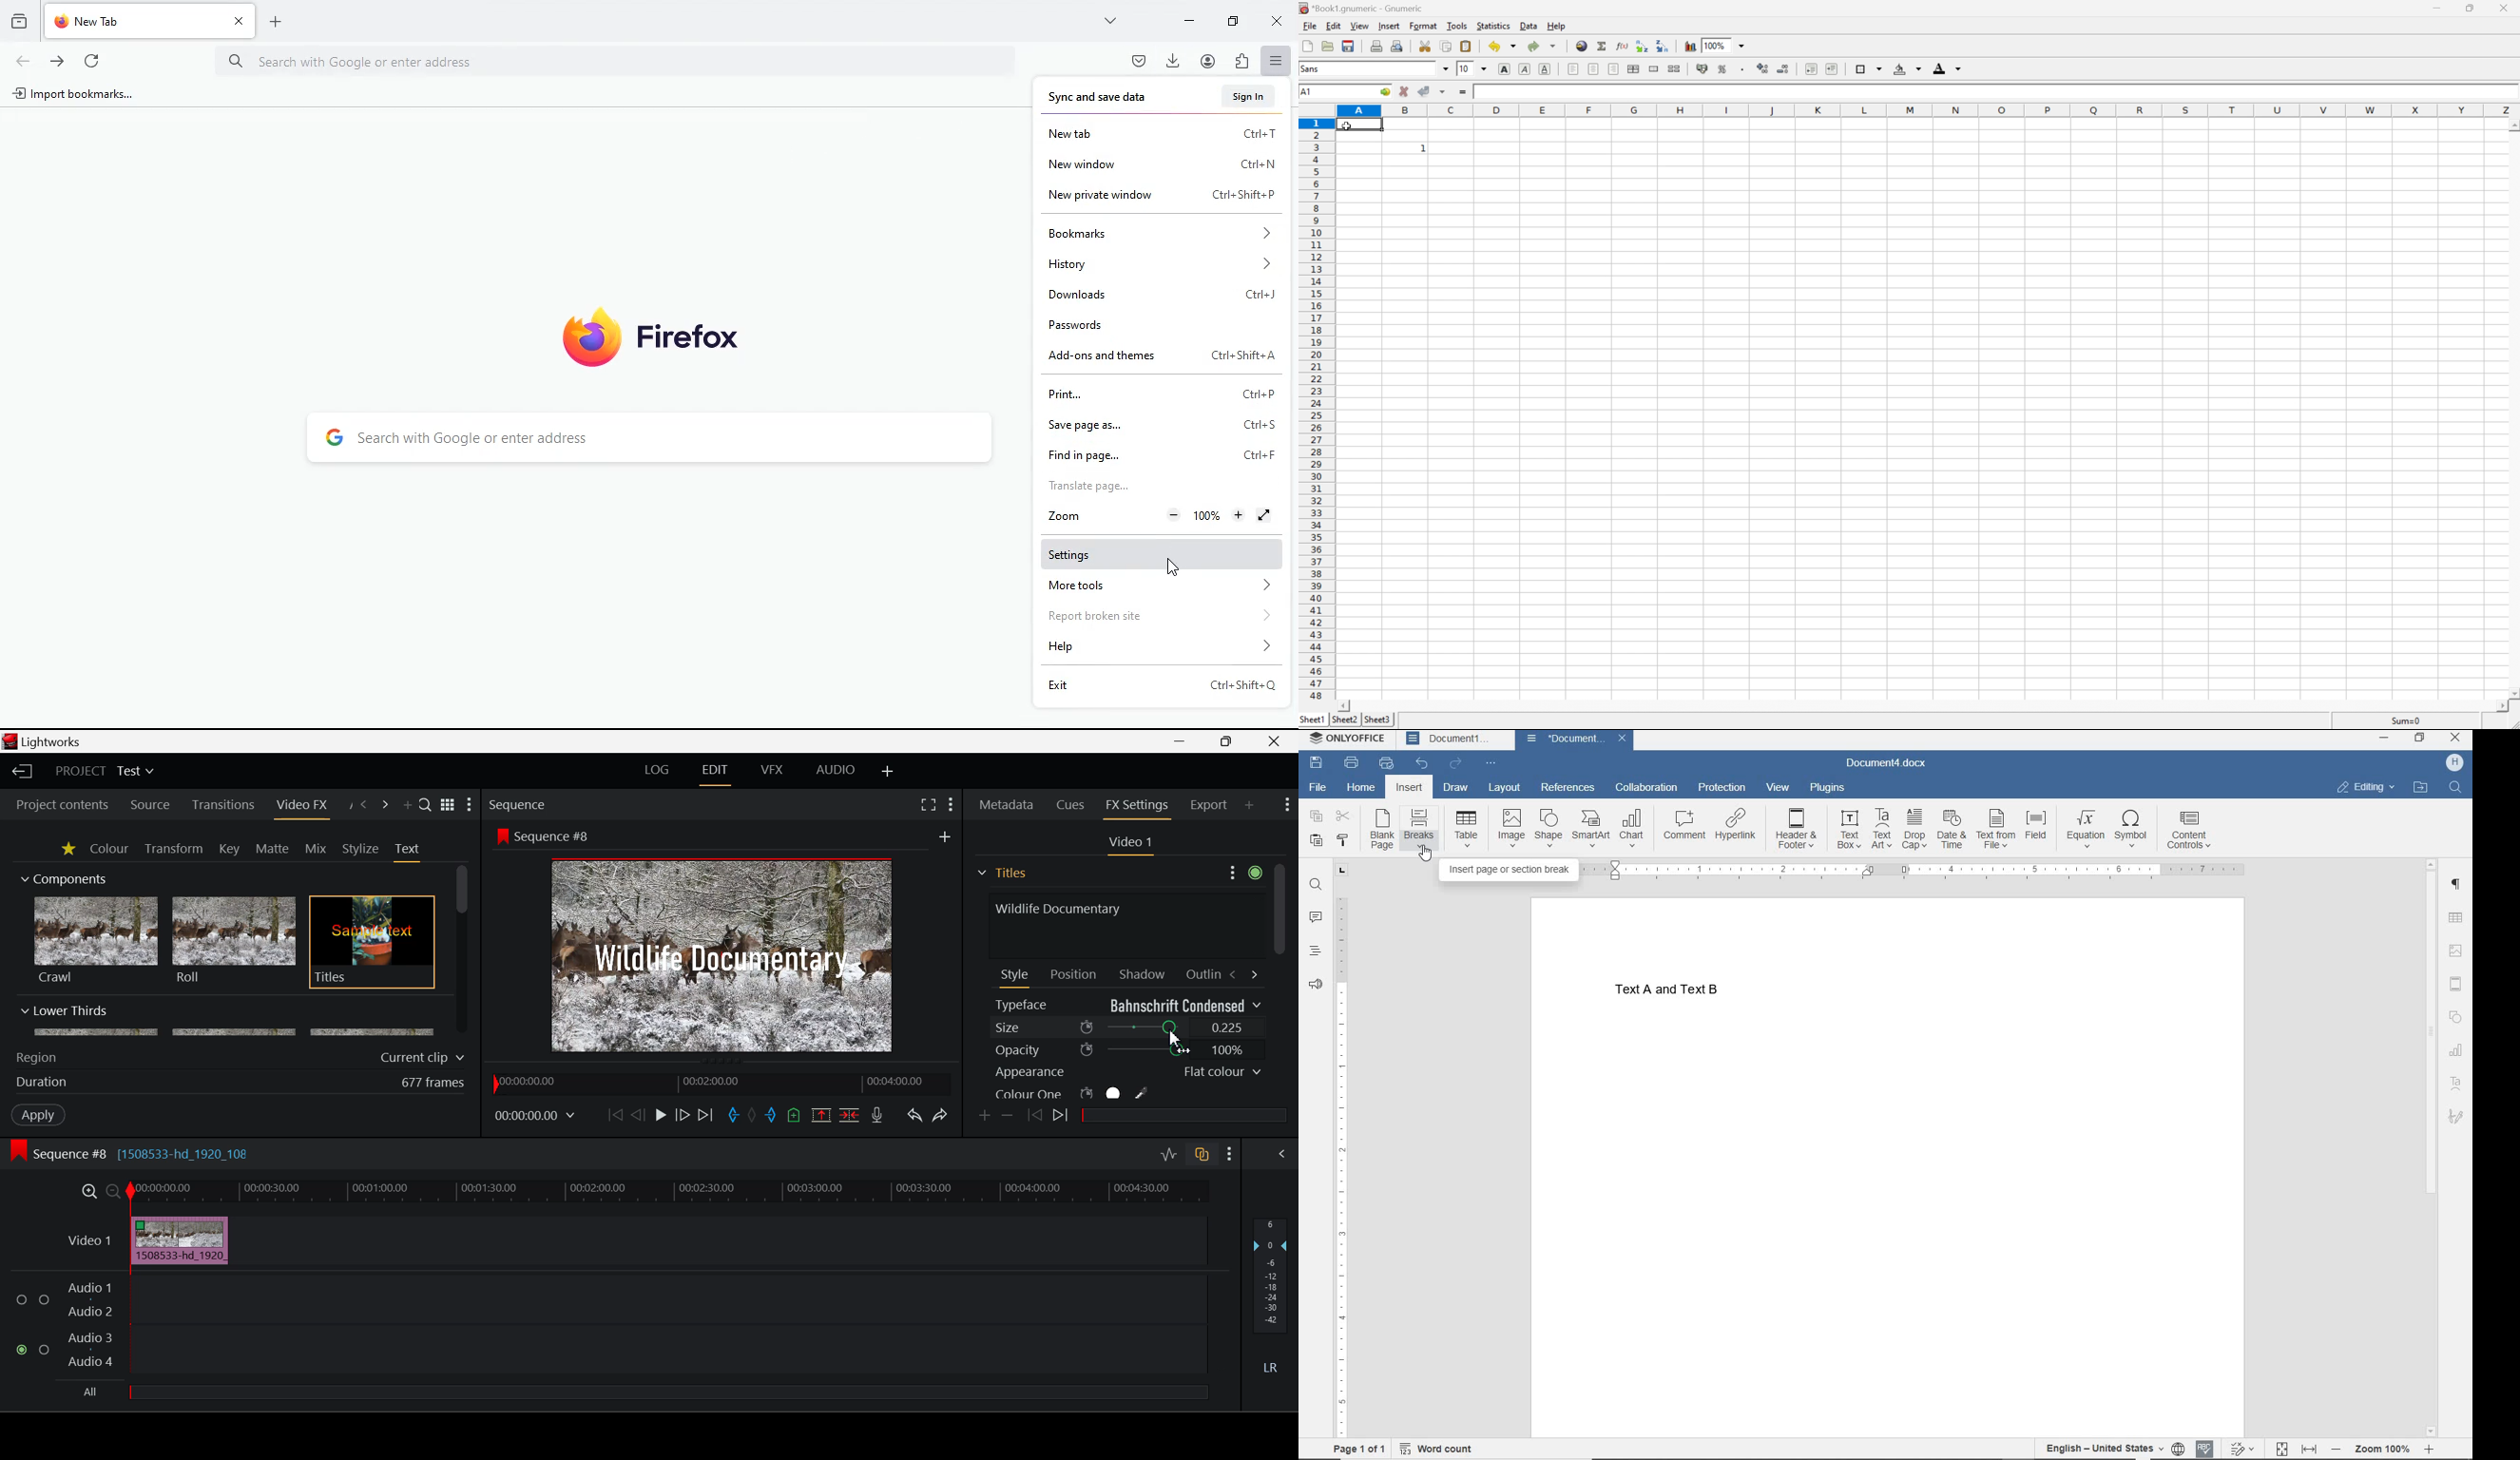 This screenshot has width=2520, height=1484. Describe the element at coordinates (2311, 1447) in the screenshot. I see `FIT TO WIDTH` at that location.